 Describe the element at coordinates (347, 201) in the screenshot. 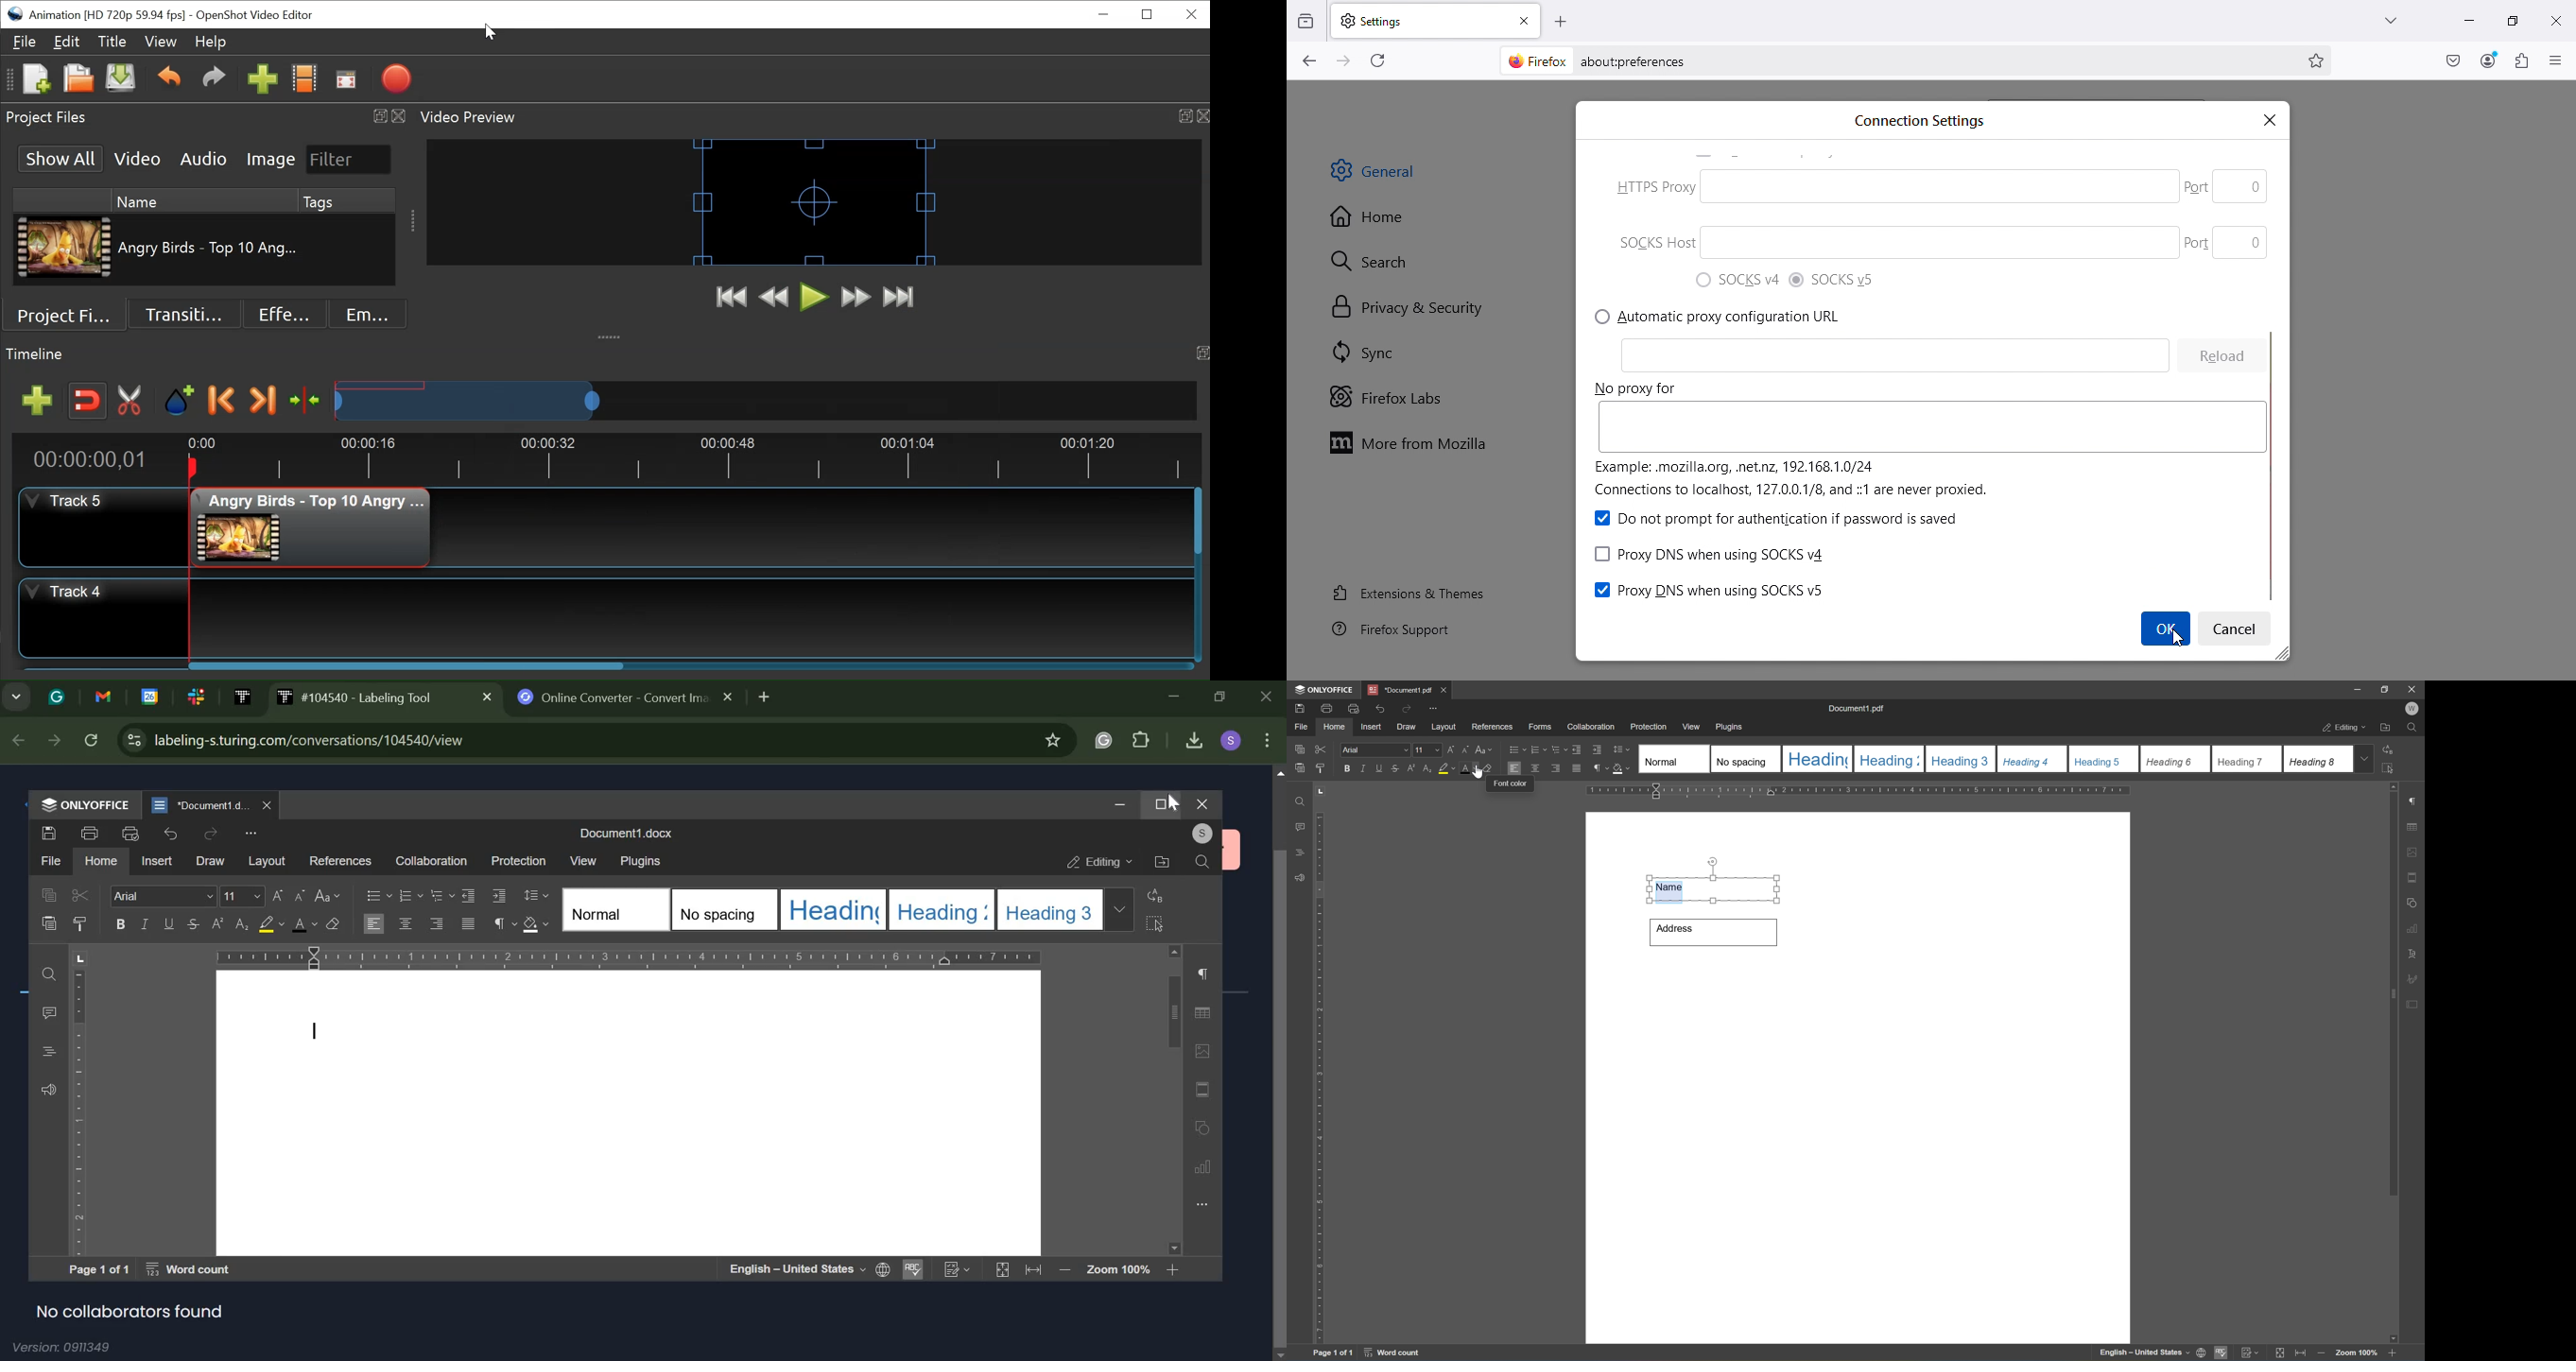

I see `Tags` at that location.